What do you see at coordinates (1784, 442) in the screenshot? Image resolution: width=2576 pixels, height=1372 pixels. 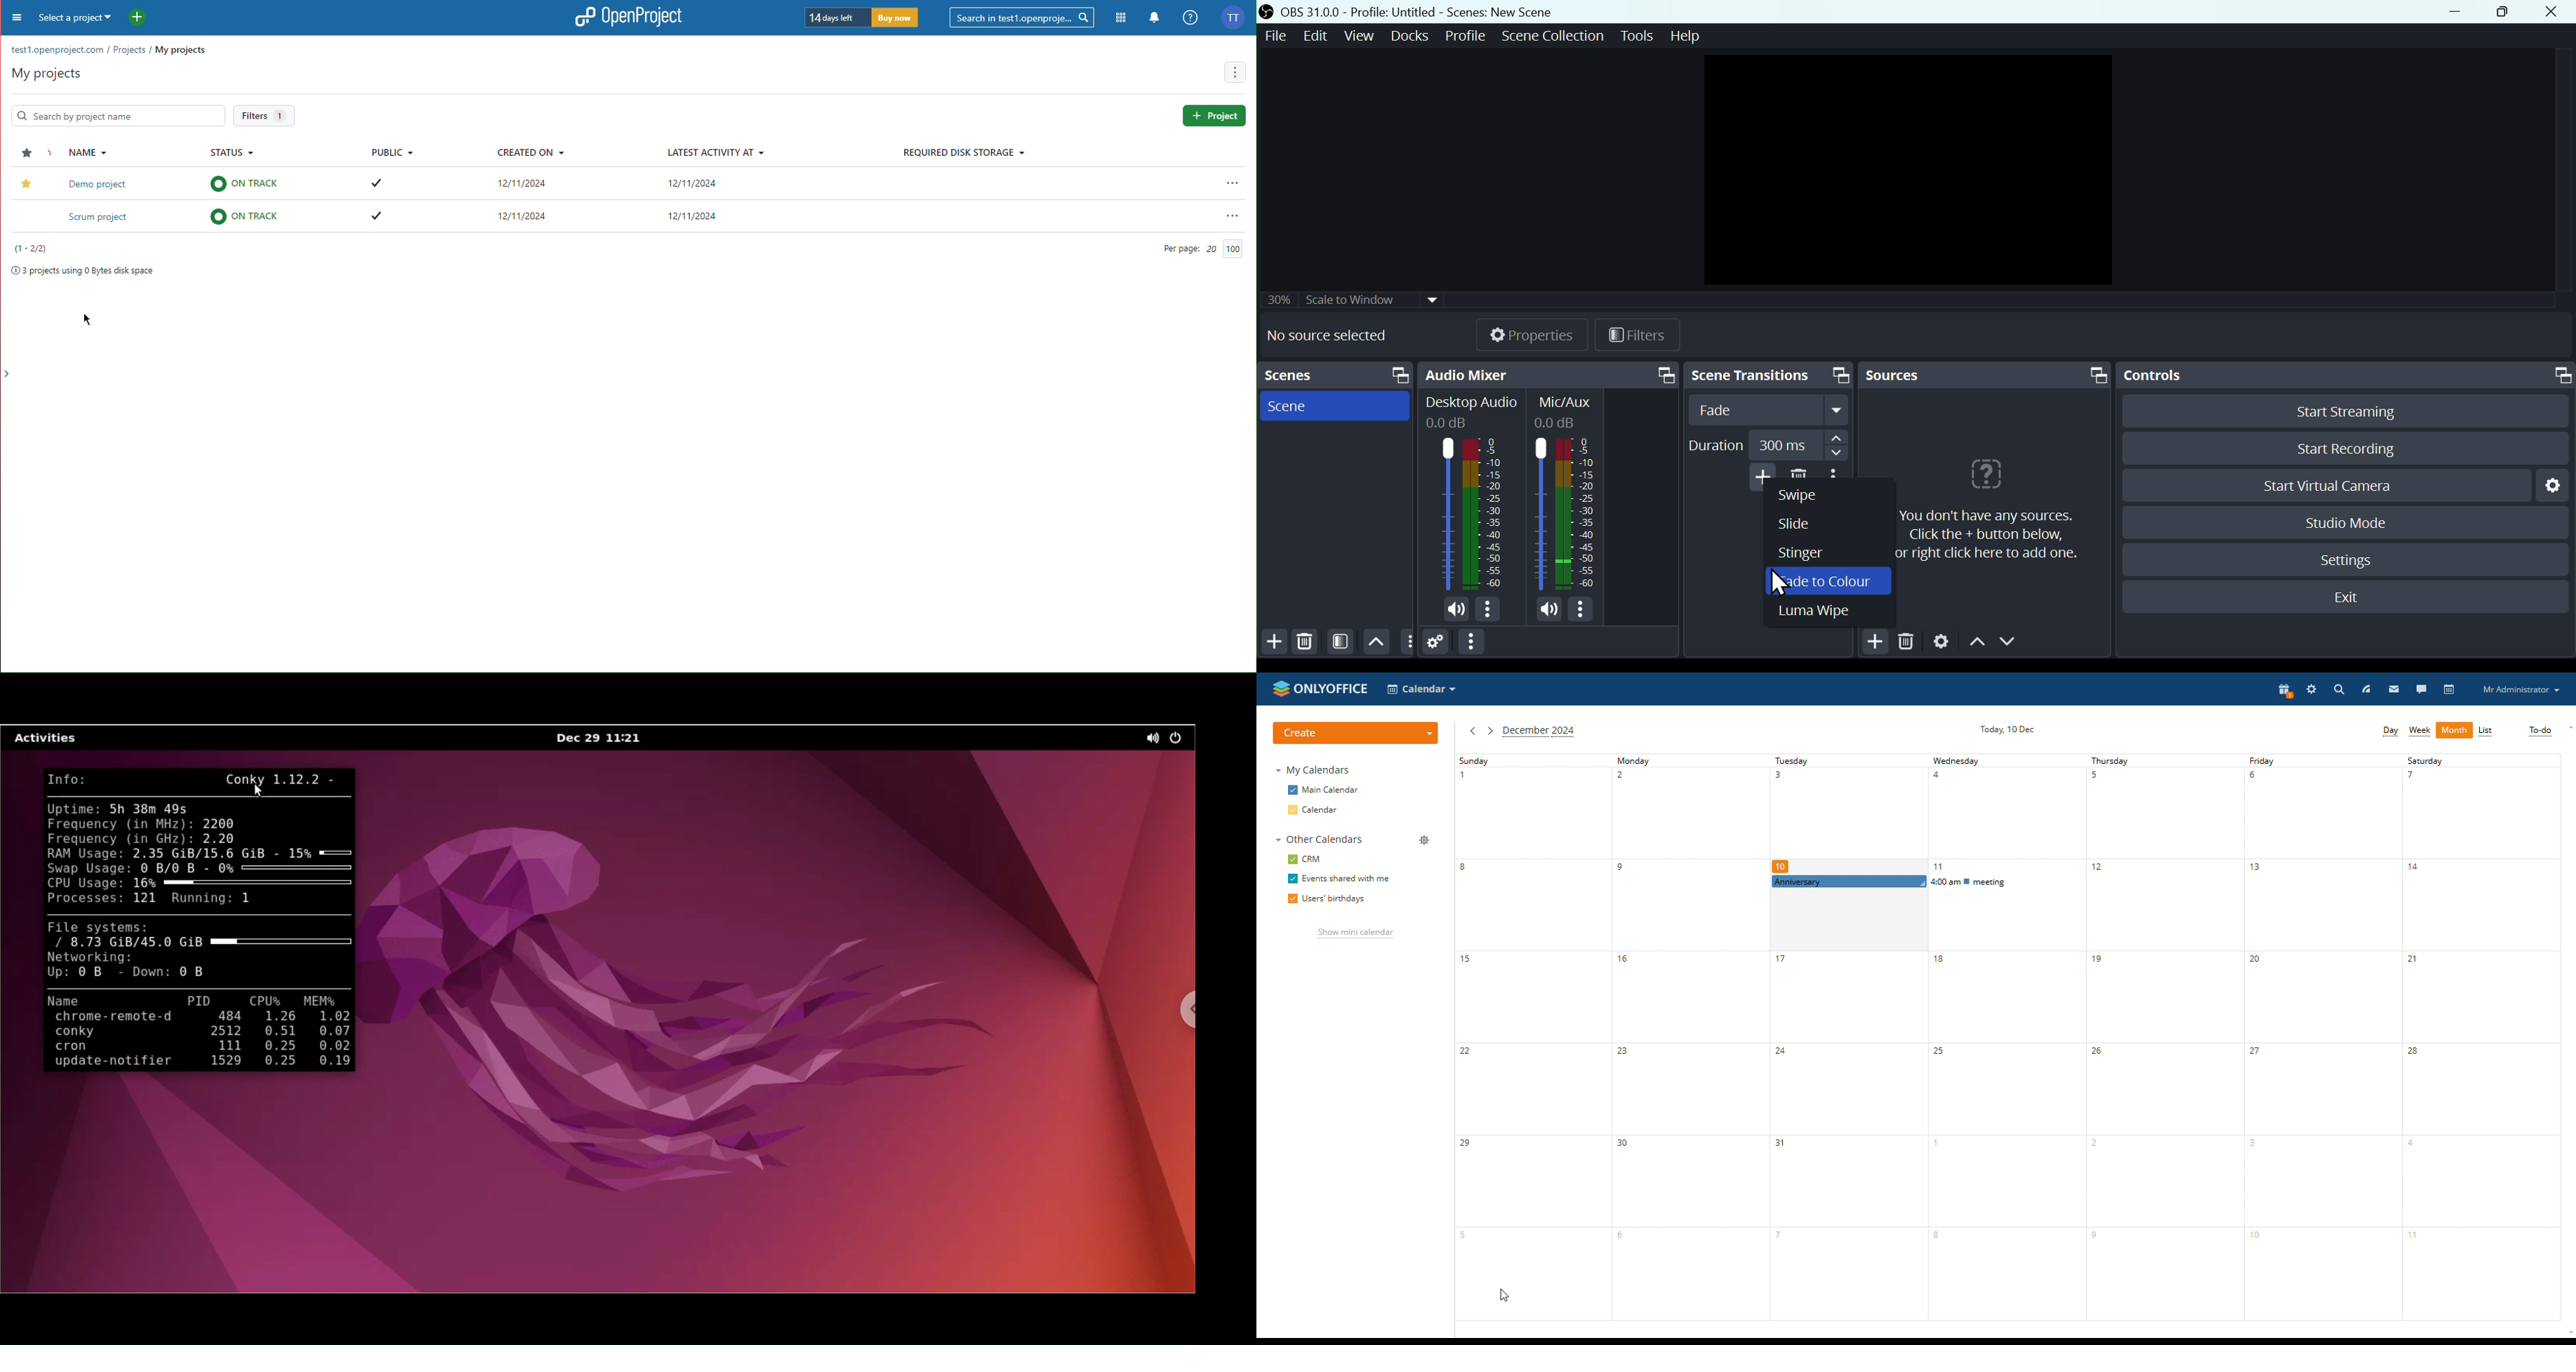 I see `30MS` at bounding box center [1784, 442].